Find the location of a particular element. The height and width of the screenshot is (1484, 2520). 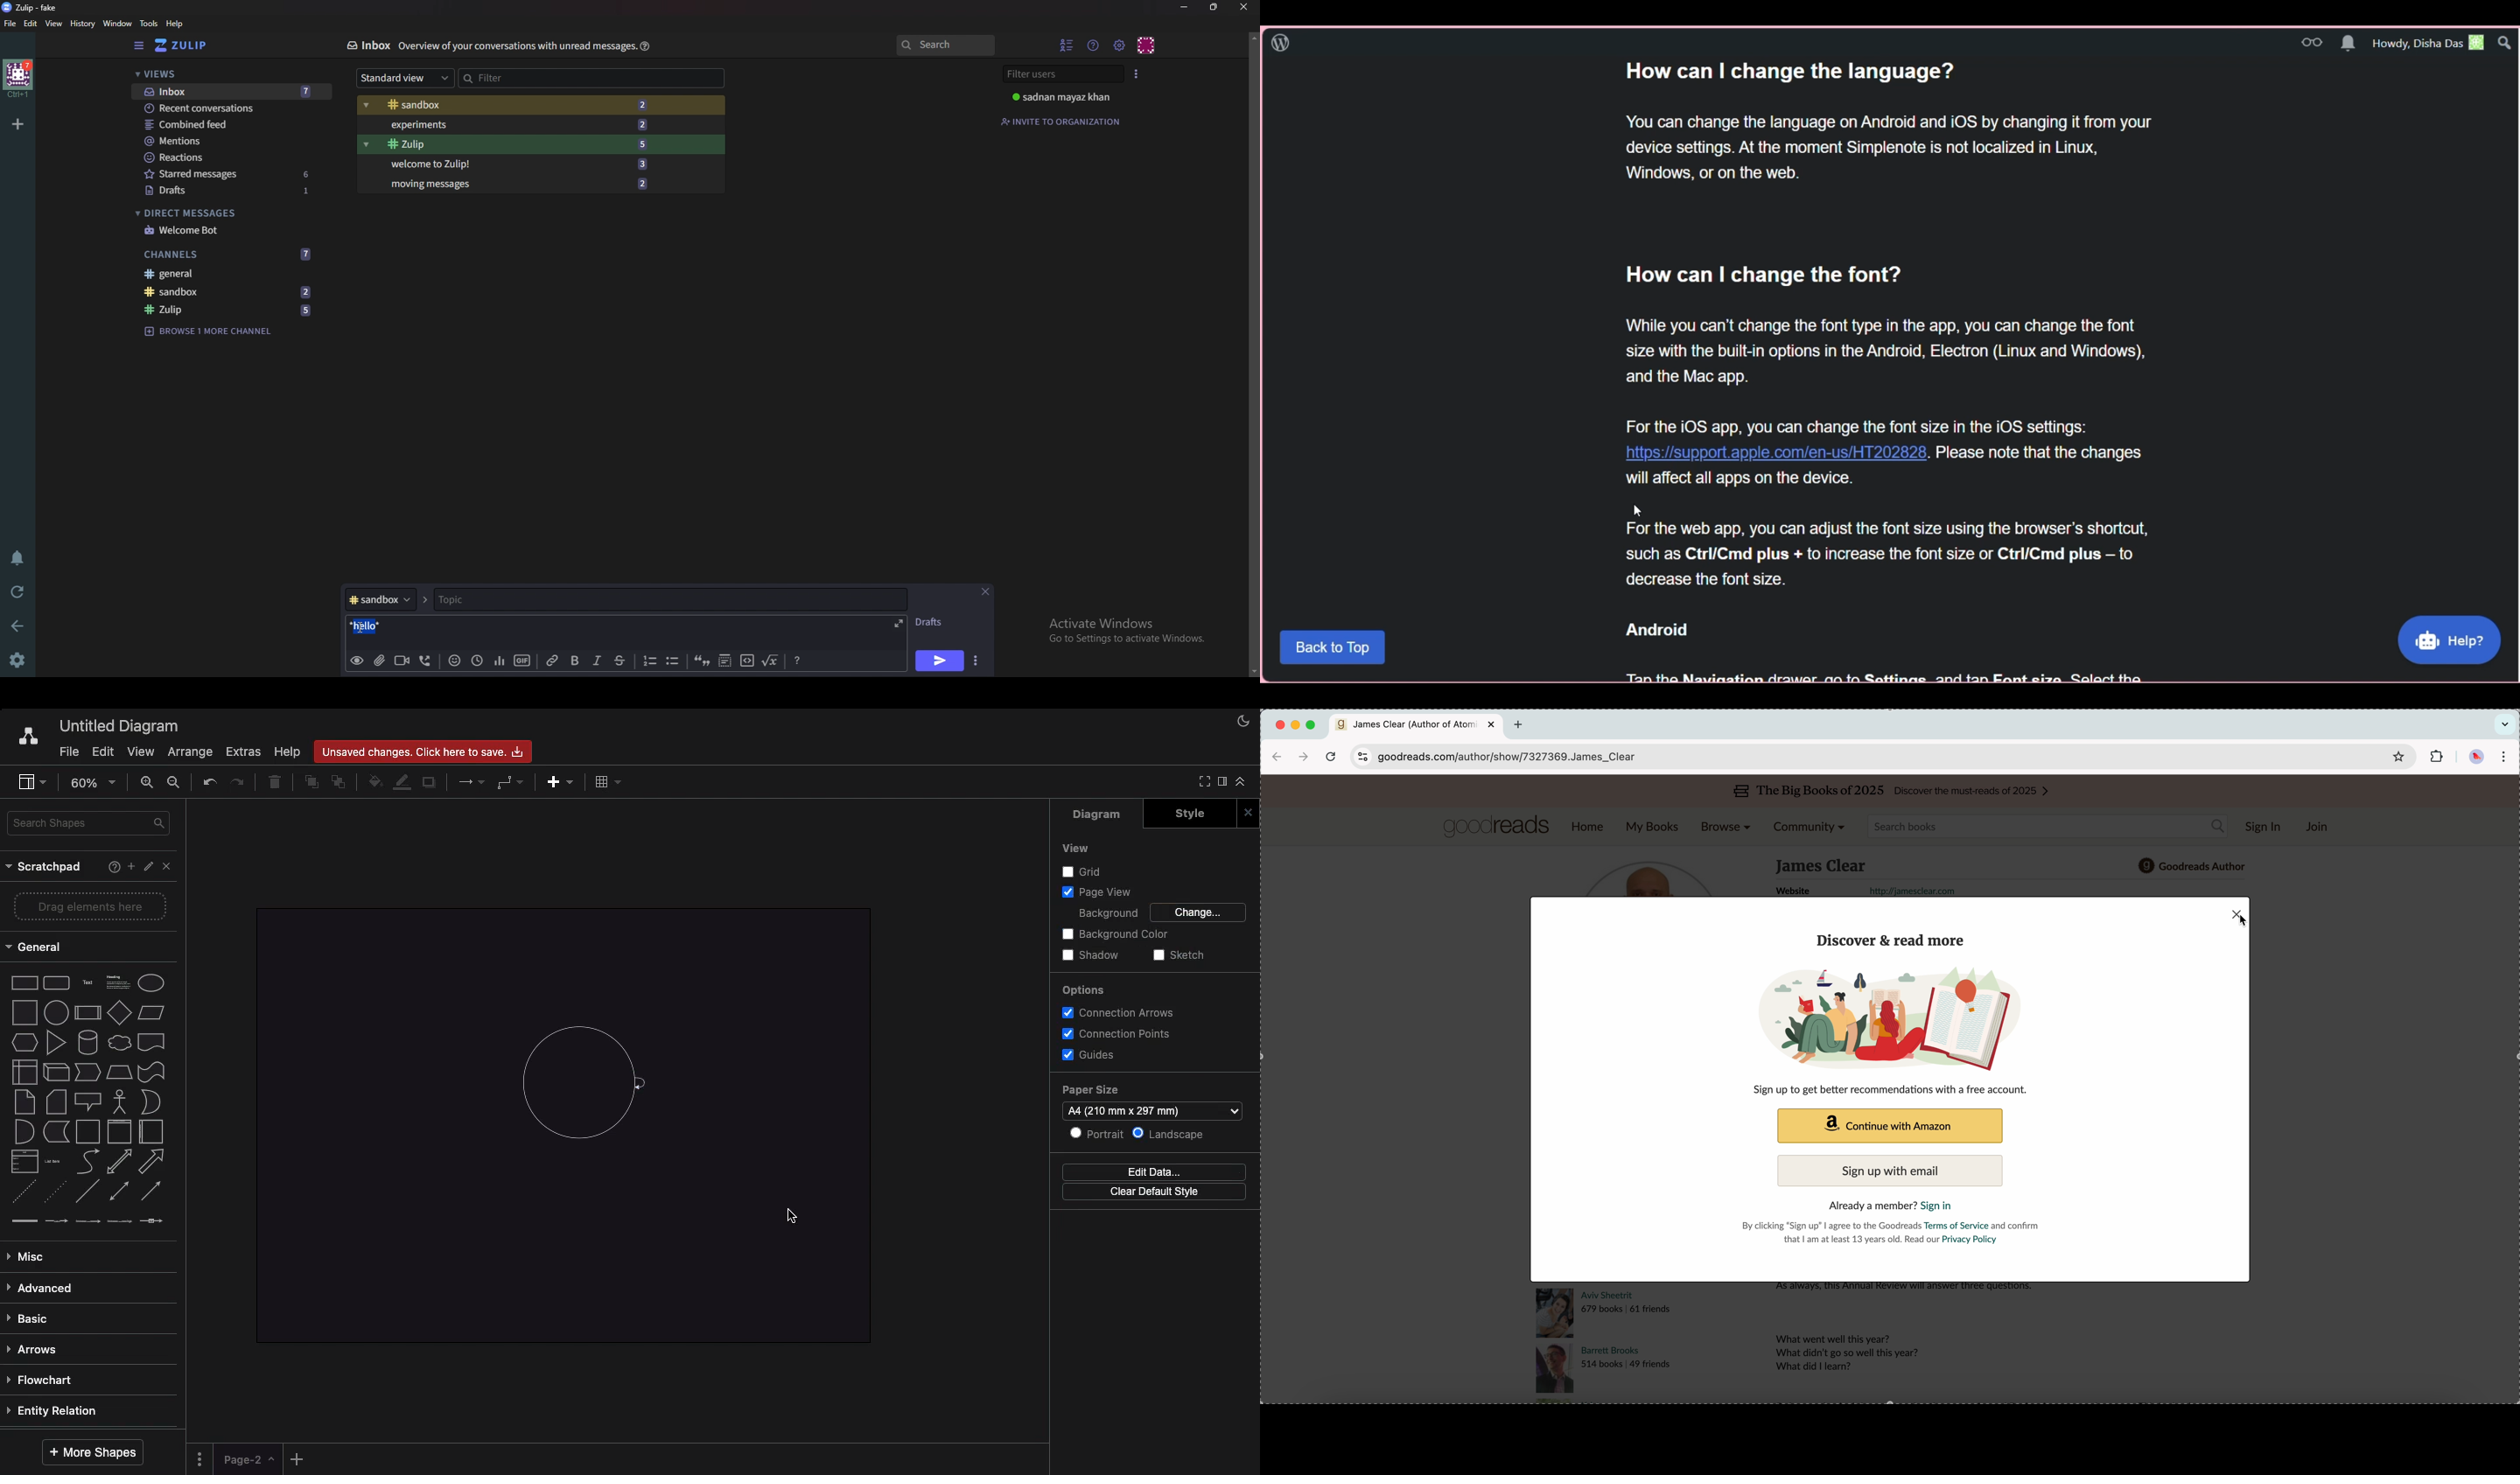

Filter users is located at coordinates (1058, 73).